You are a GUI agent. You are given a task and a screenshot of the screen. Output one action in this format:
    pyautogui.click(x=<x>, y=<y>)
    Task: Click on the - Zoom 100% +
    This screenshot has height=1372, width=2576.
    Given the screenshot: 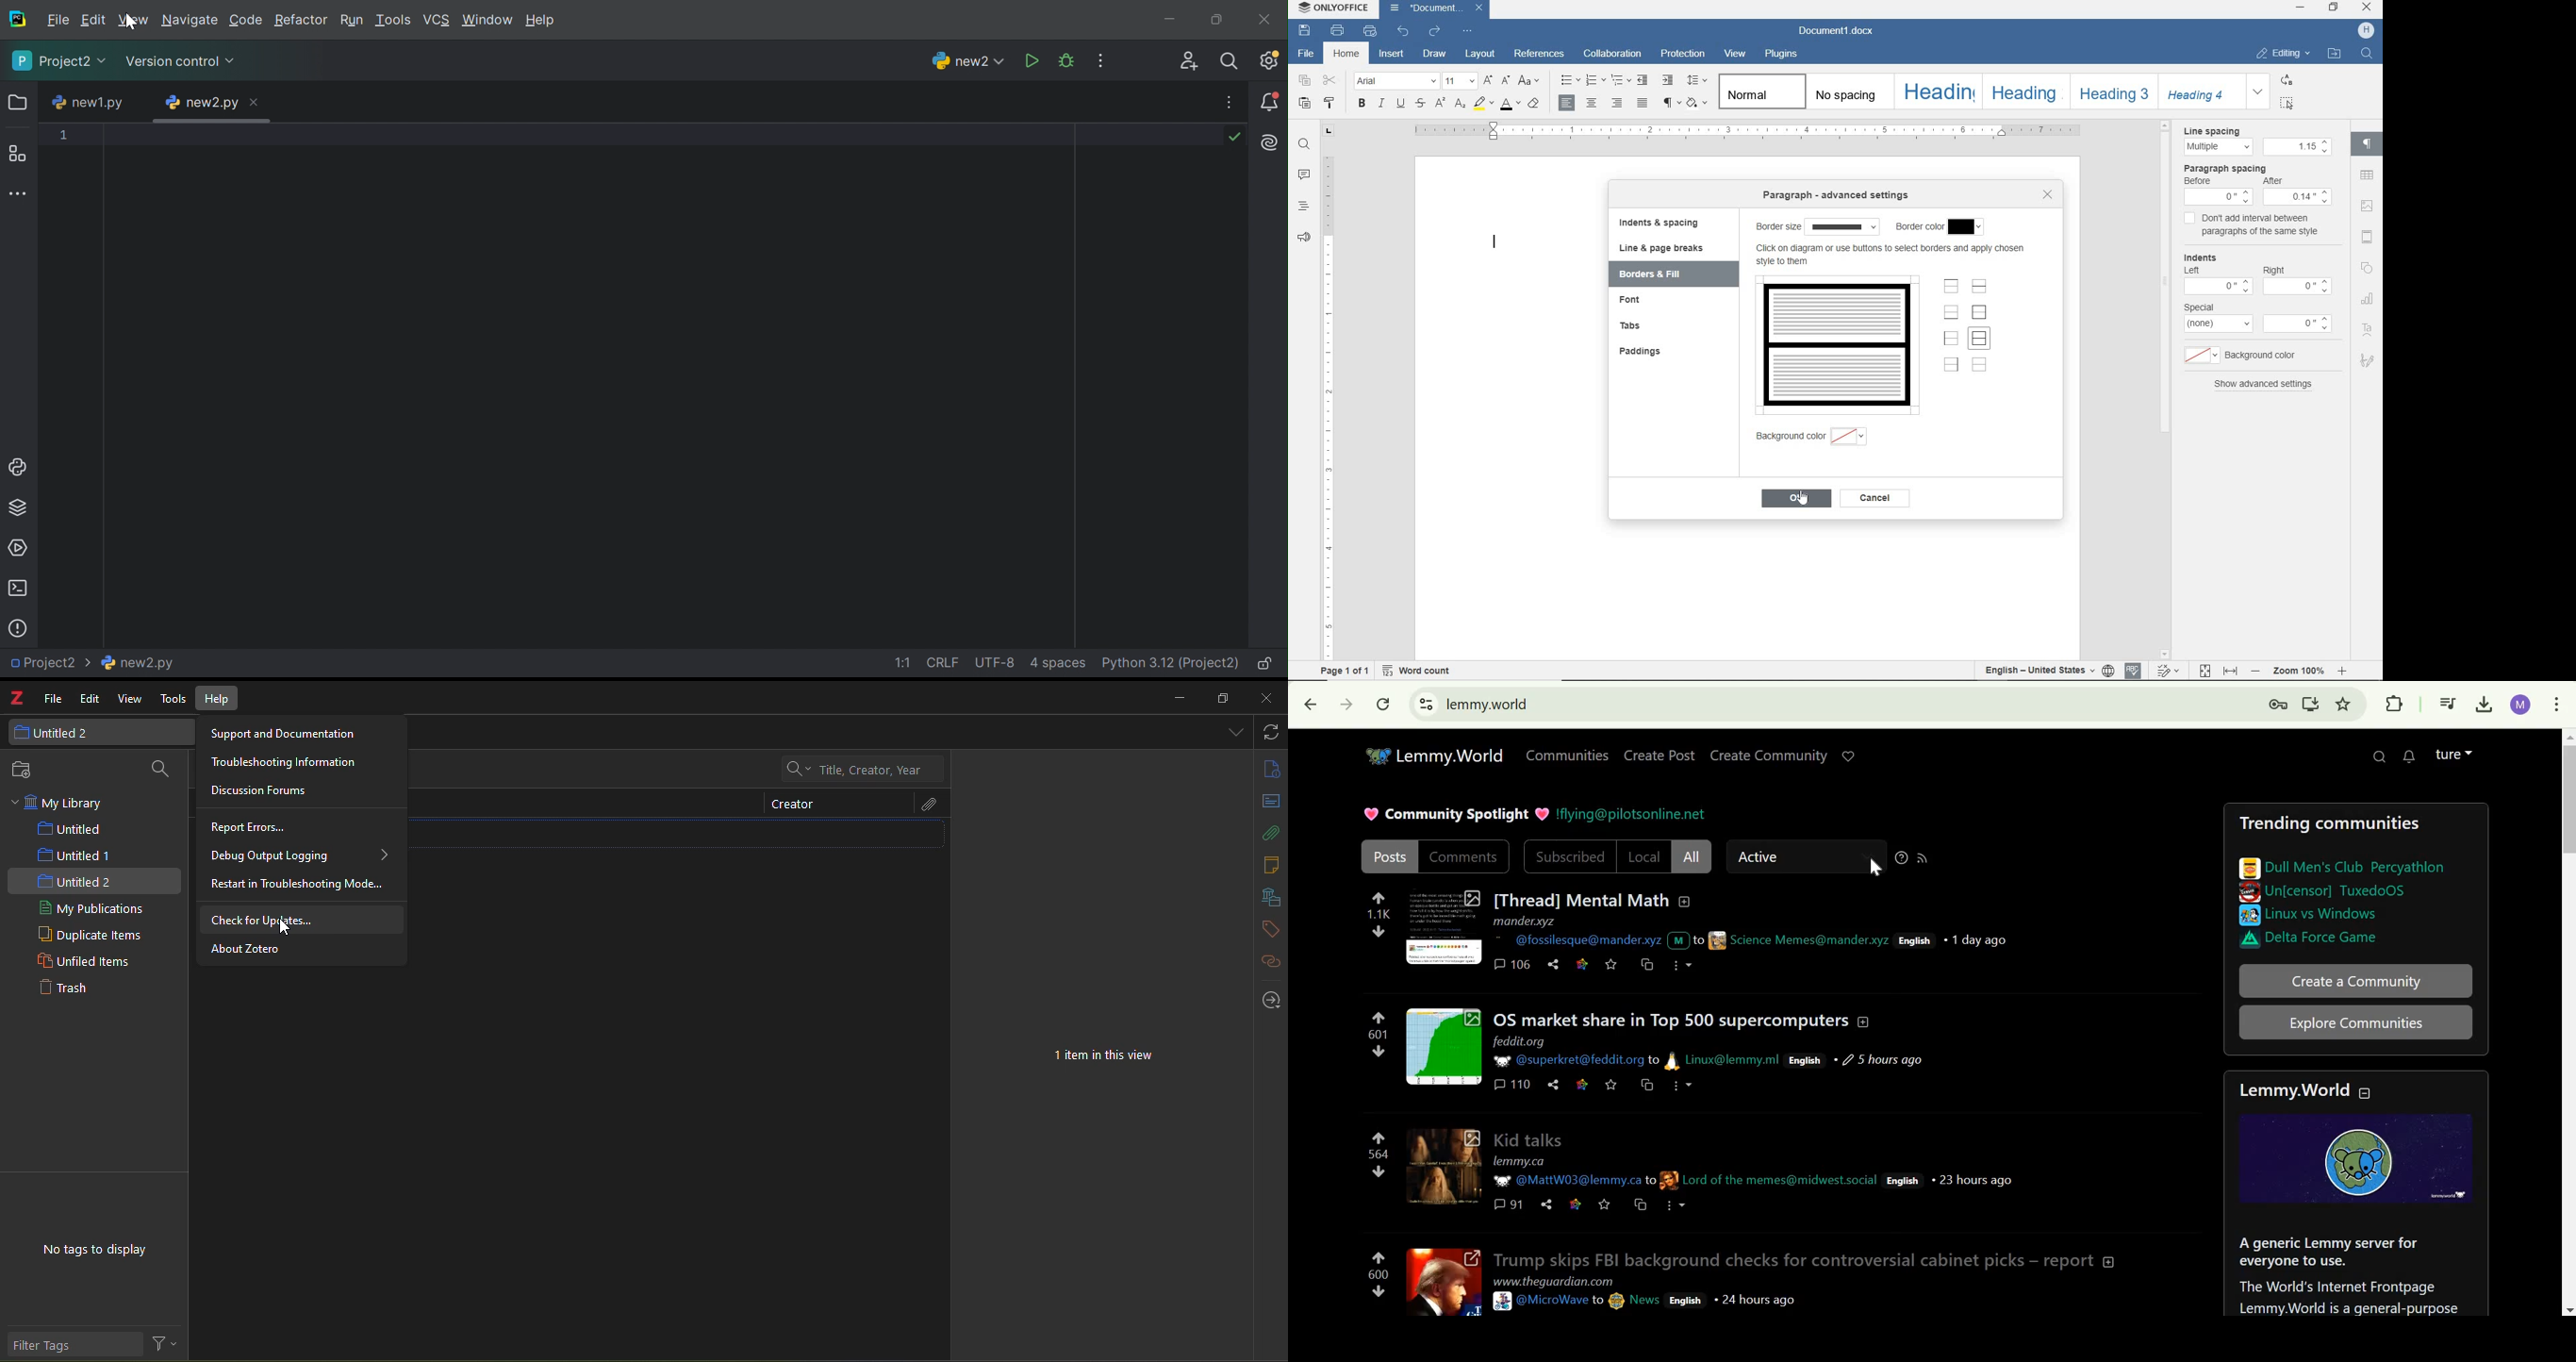 What is the action you would take?
    pyautogui.click(x=2301, y=672)
    